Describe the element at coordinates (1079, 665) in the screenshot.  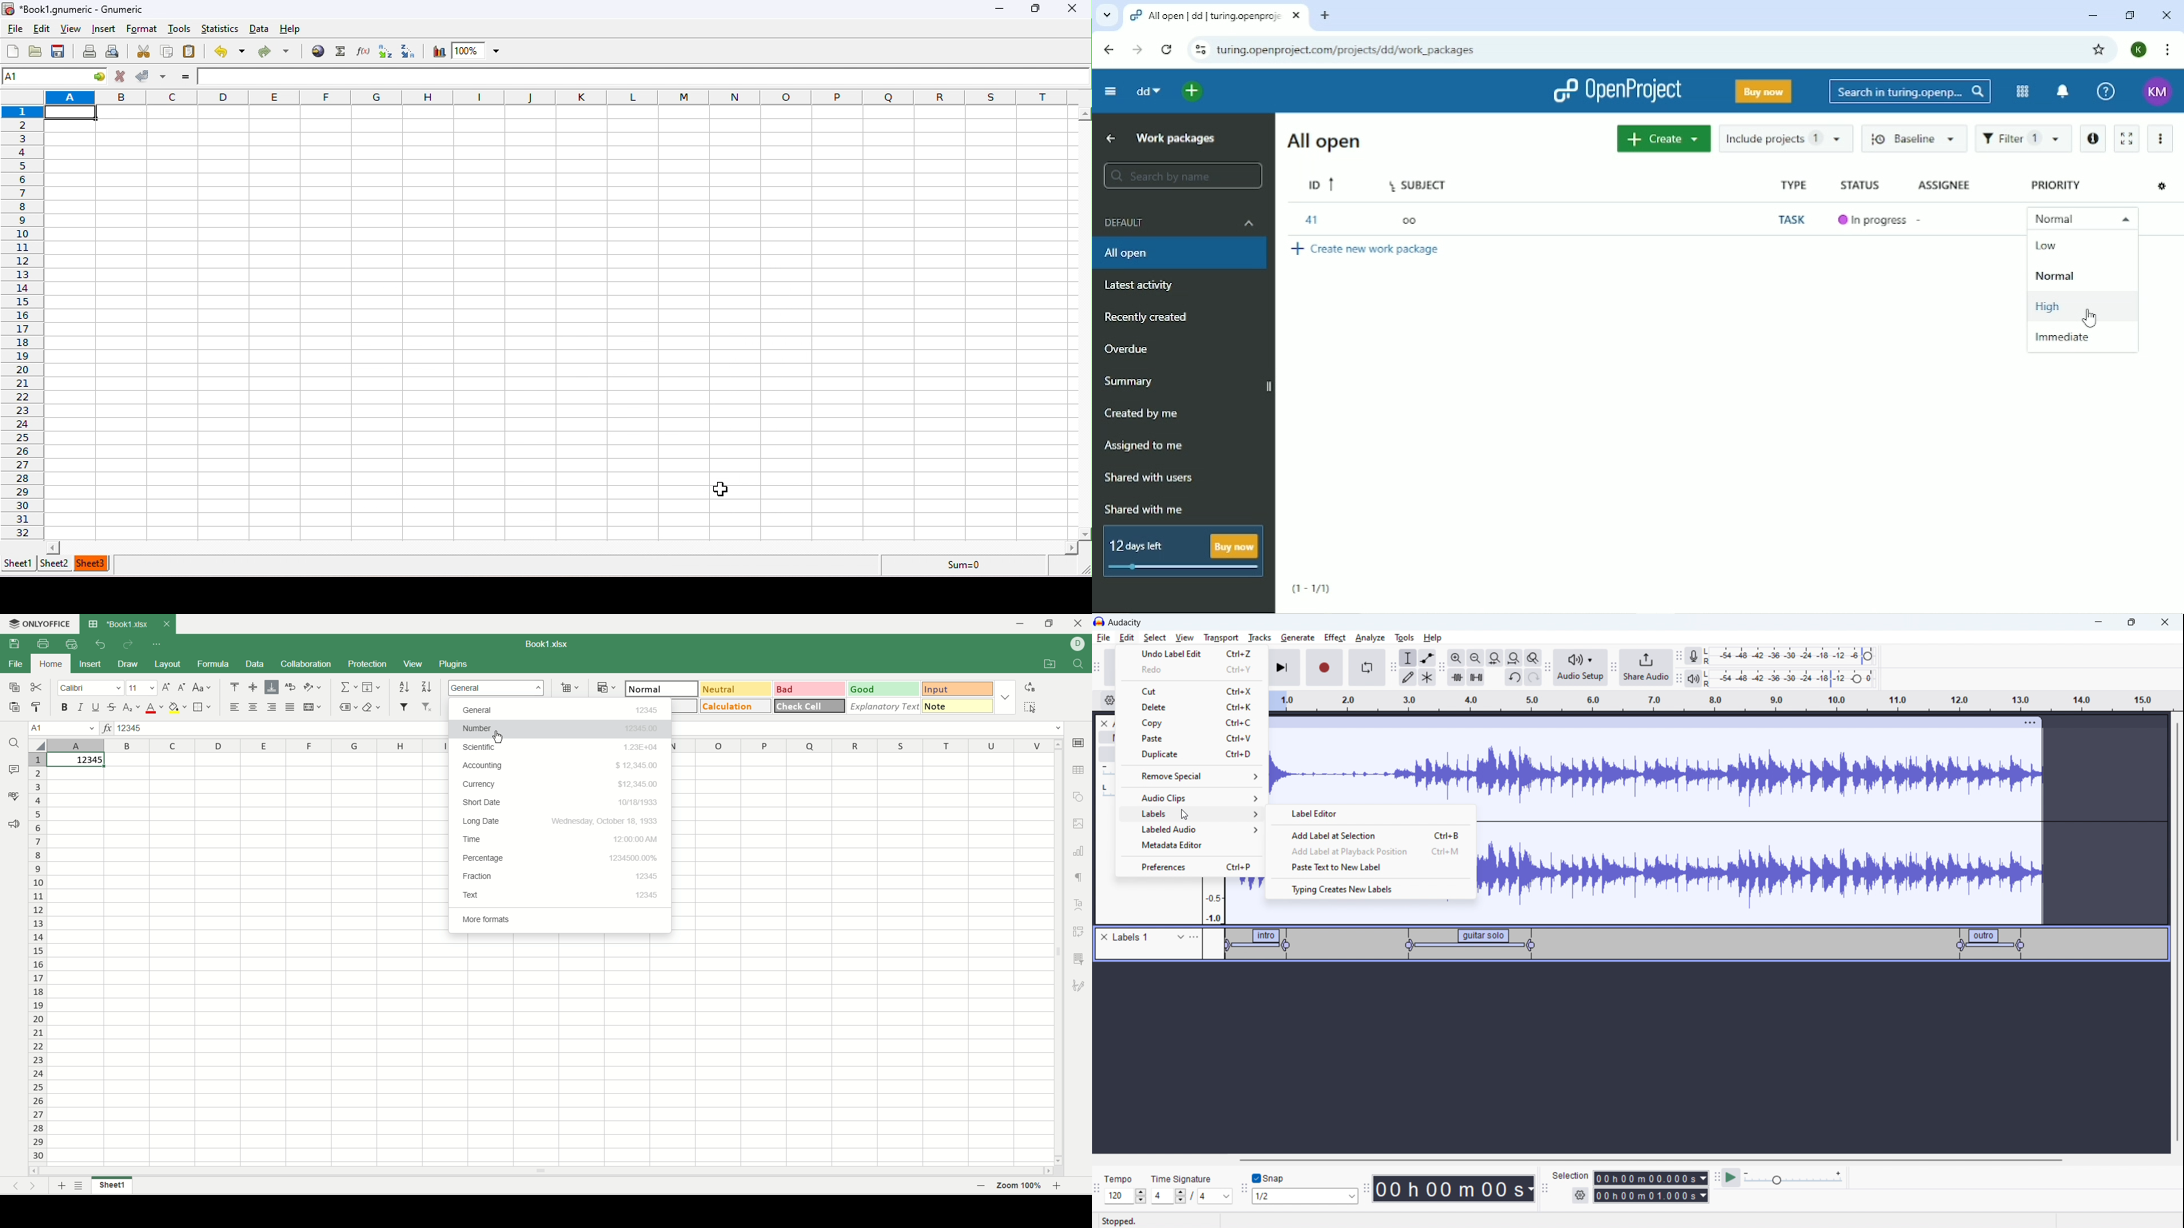
I see `find` at that location.